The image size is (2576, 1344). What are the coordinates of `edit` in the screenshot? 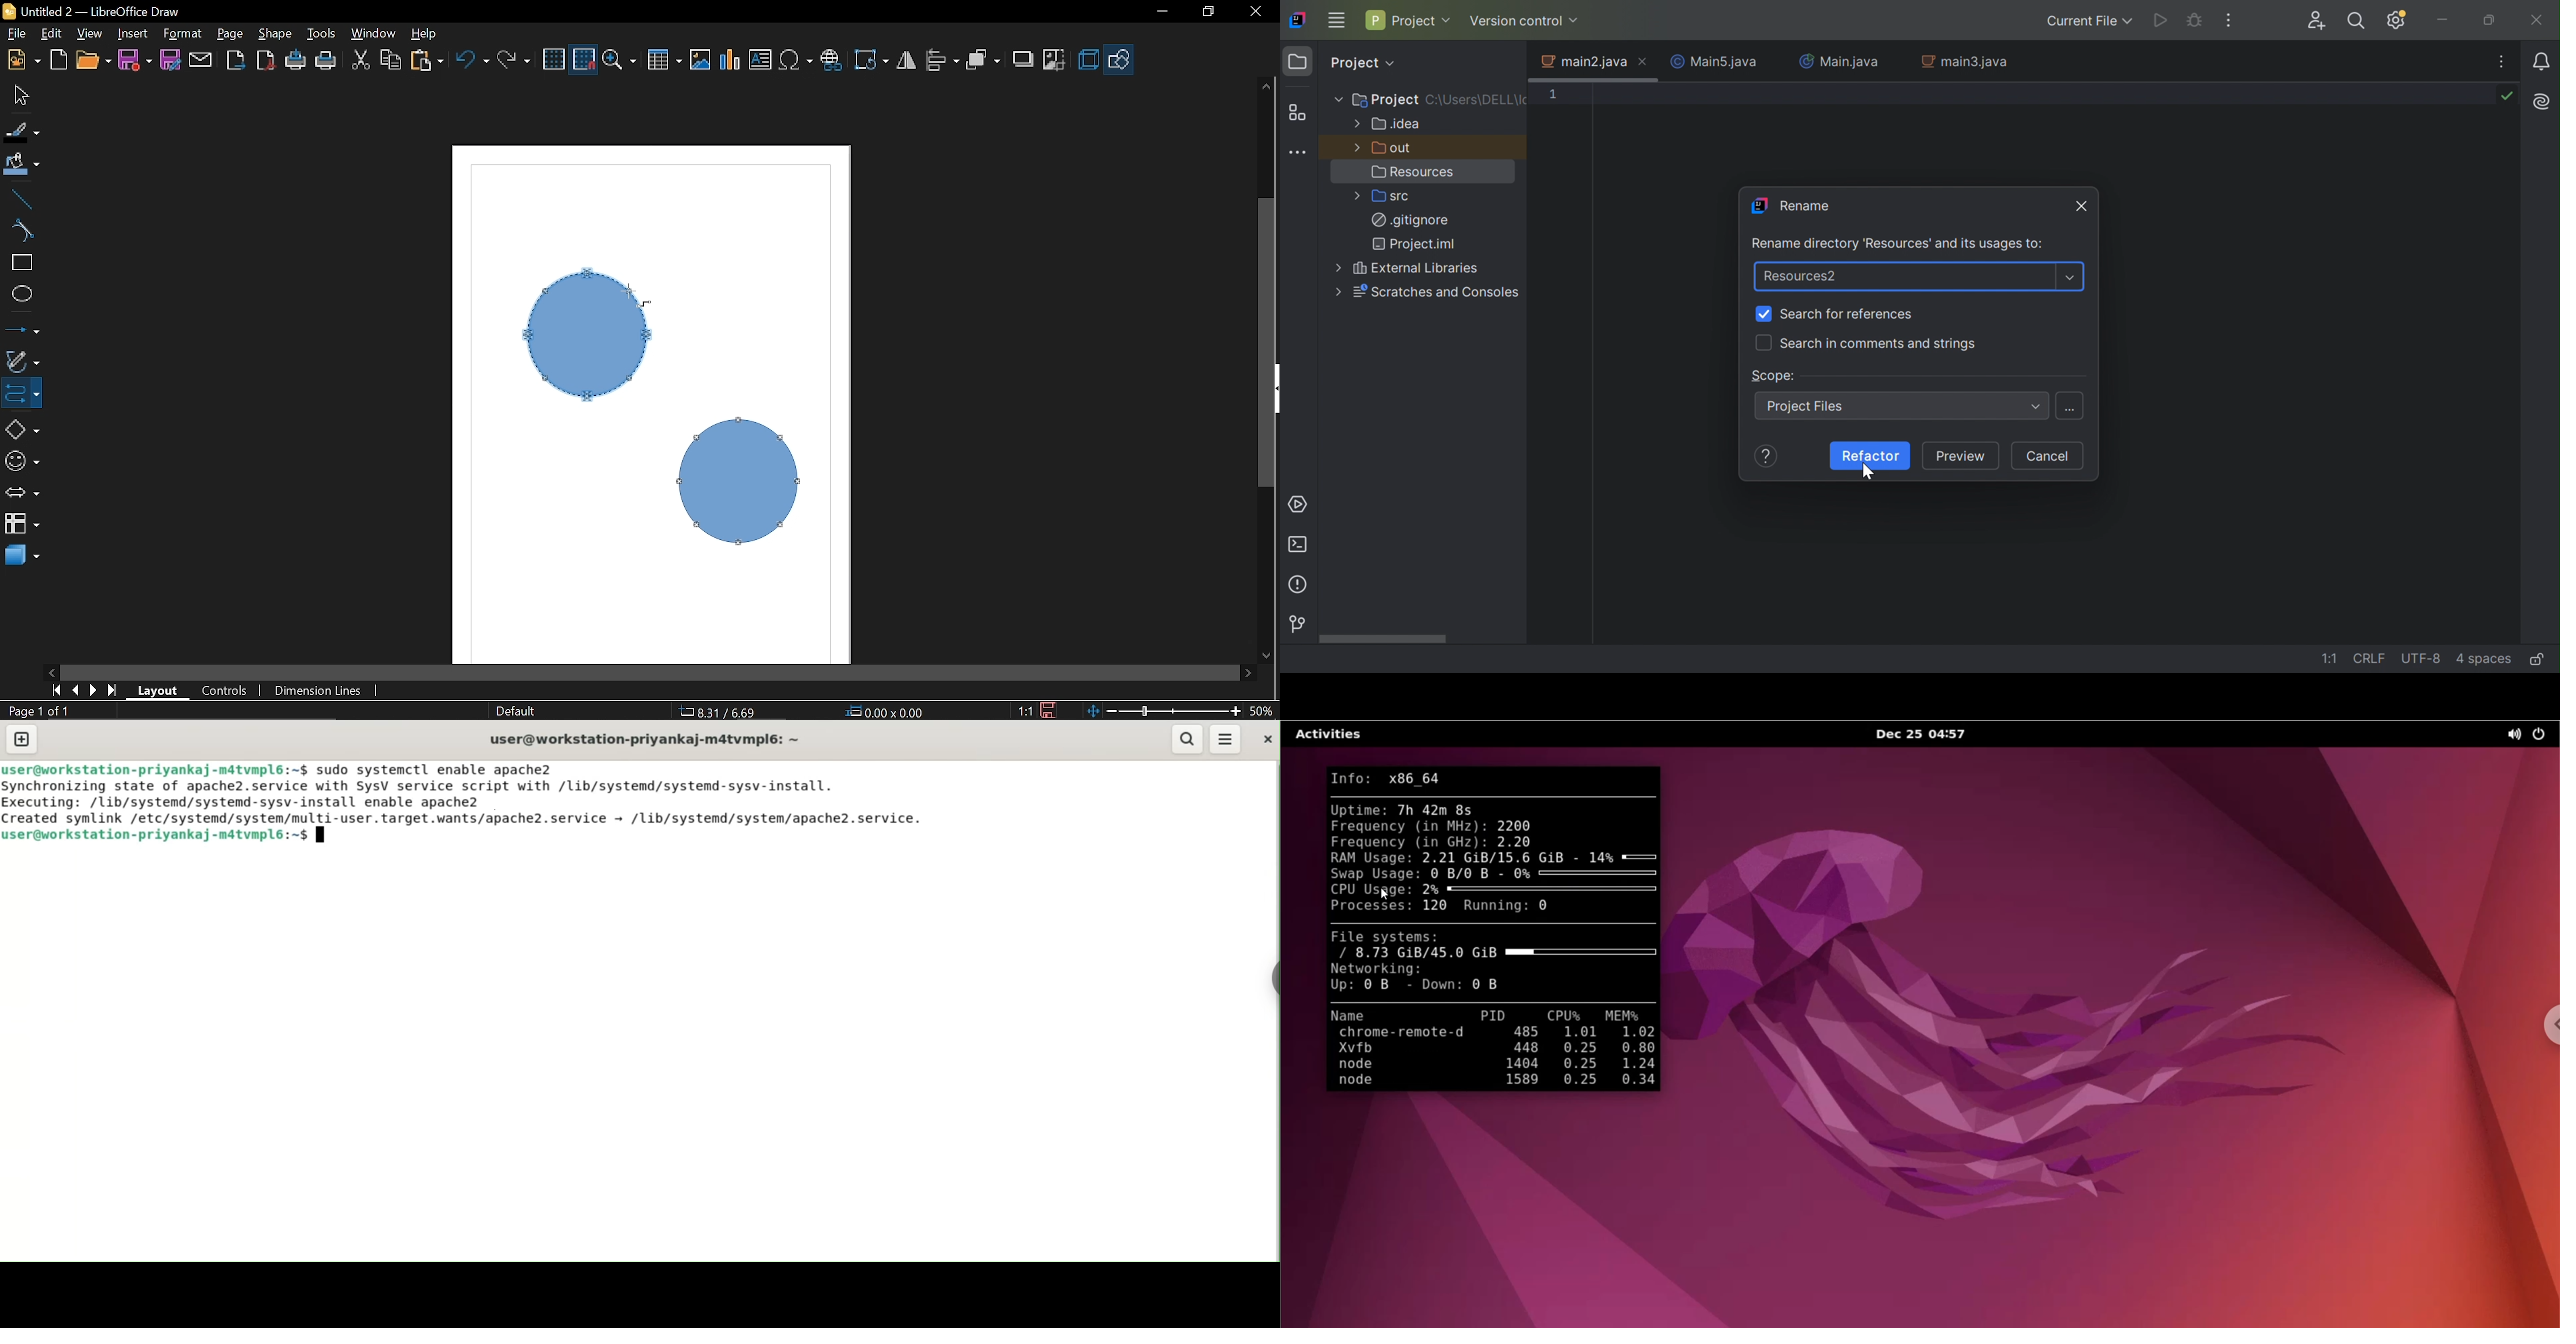 It's located at (55, 33).